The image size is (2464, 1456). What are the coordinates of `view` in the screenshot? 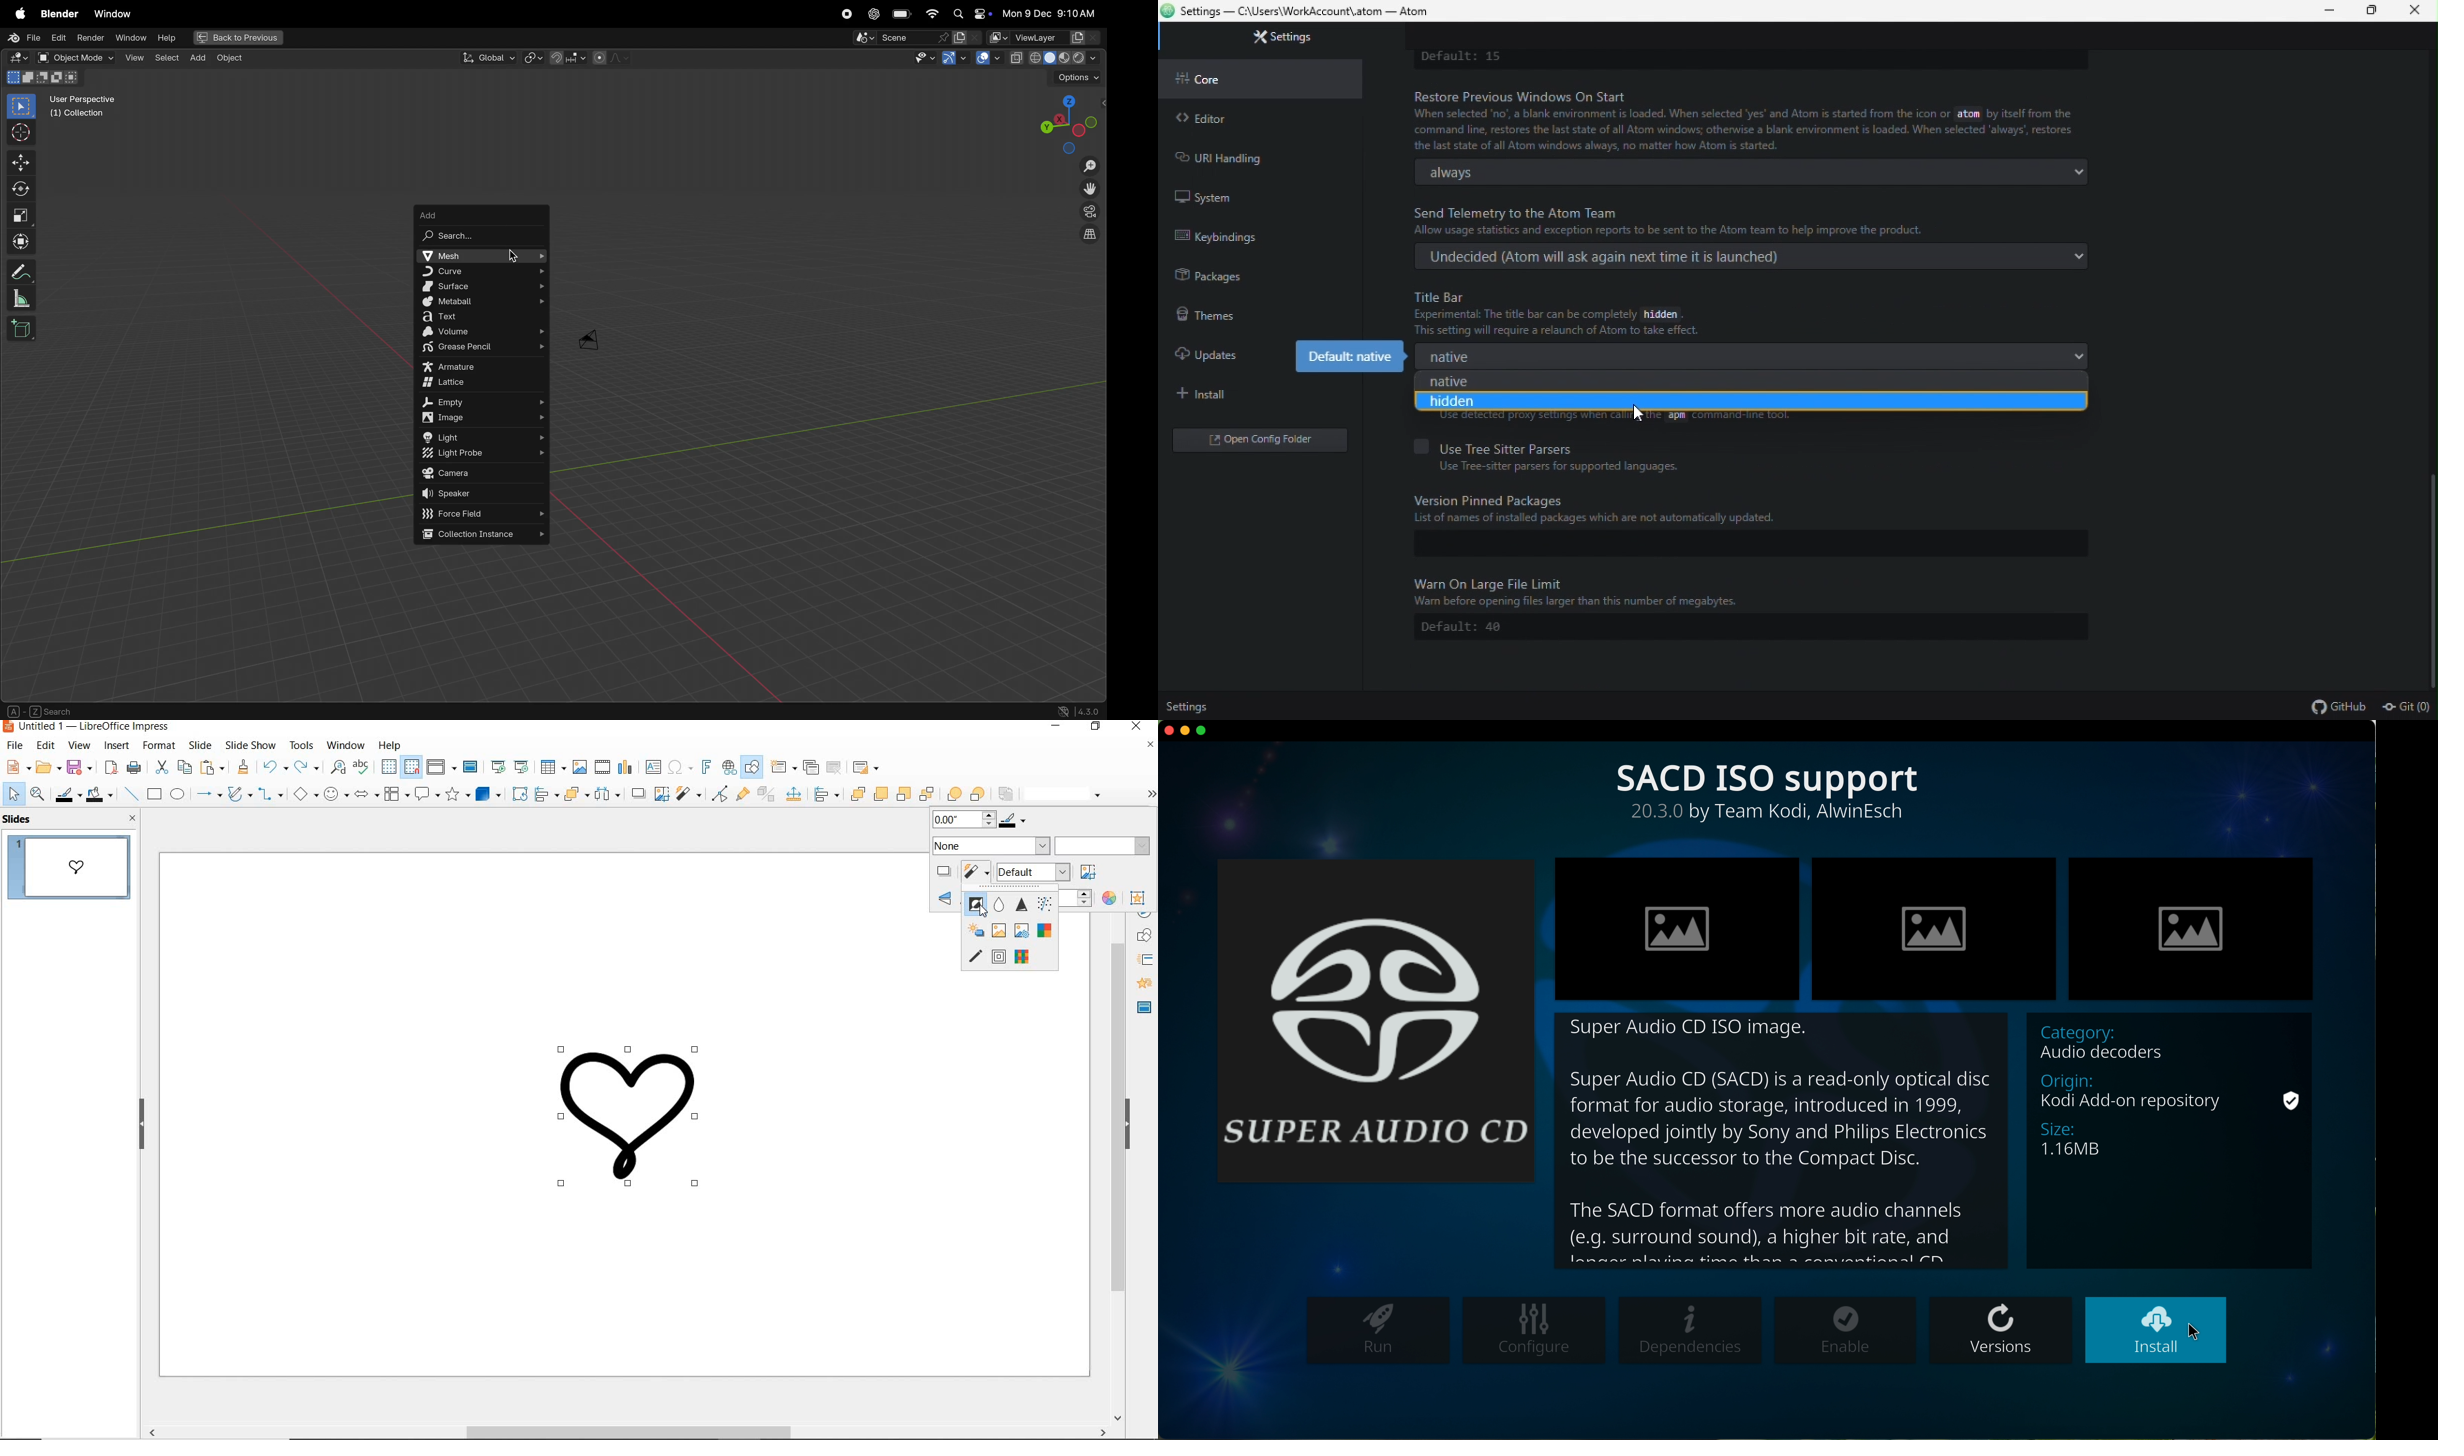 It's located at (134, 57).